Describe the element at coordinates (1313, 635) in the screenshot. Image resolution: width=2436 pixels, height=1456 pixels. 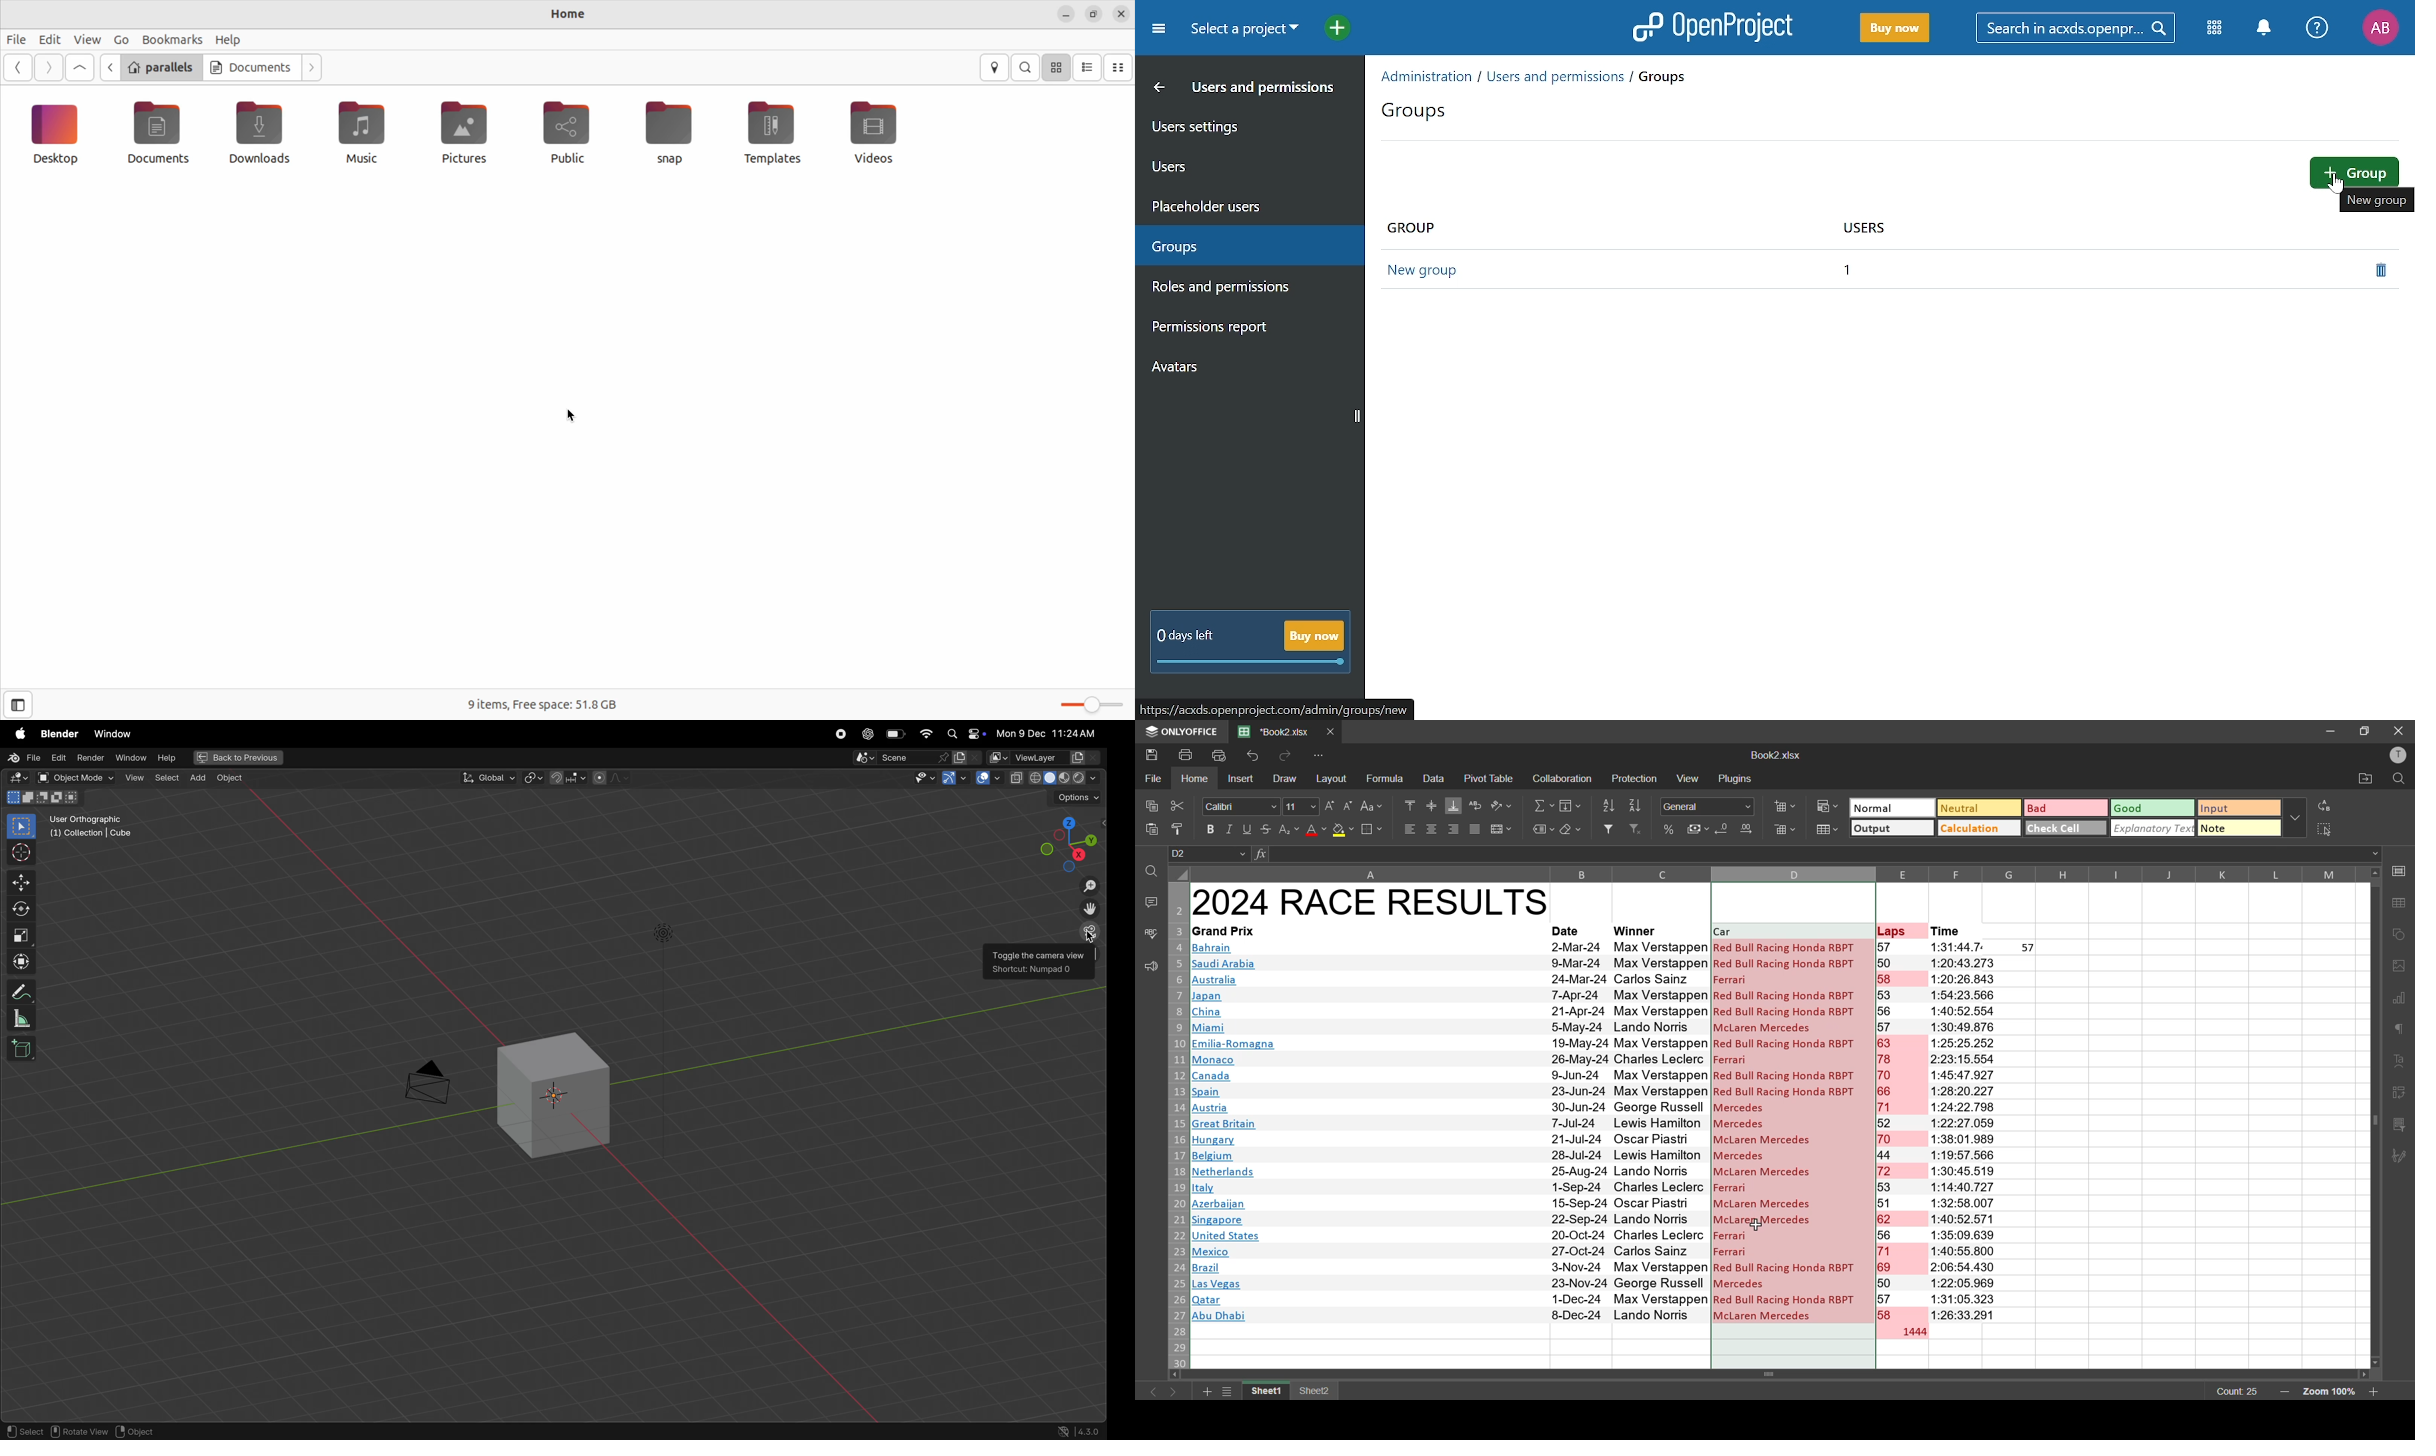
I see `Buy now` at that location.